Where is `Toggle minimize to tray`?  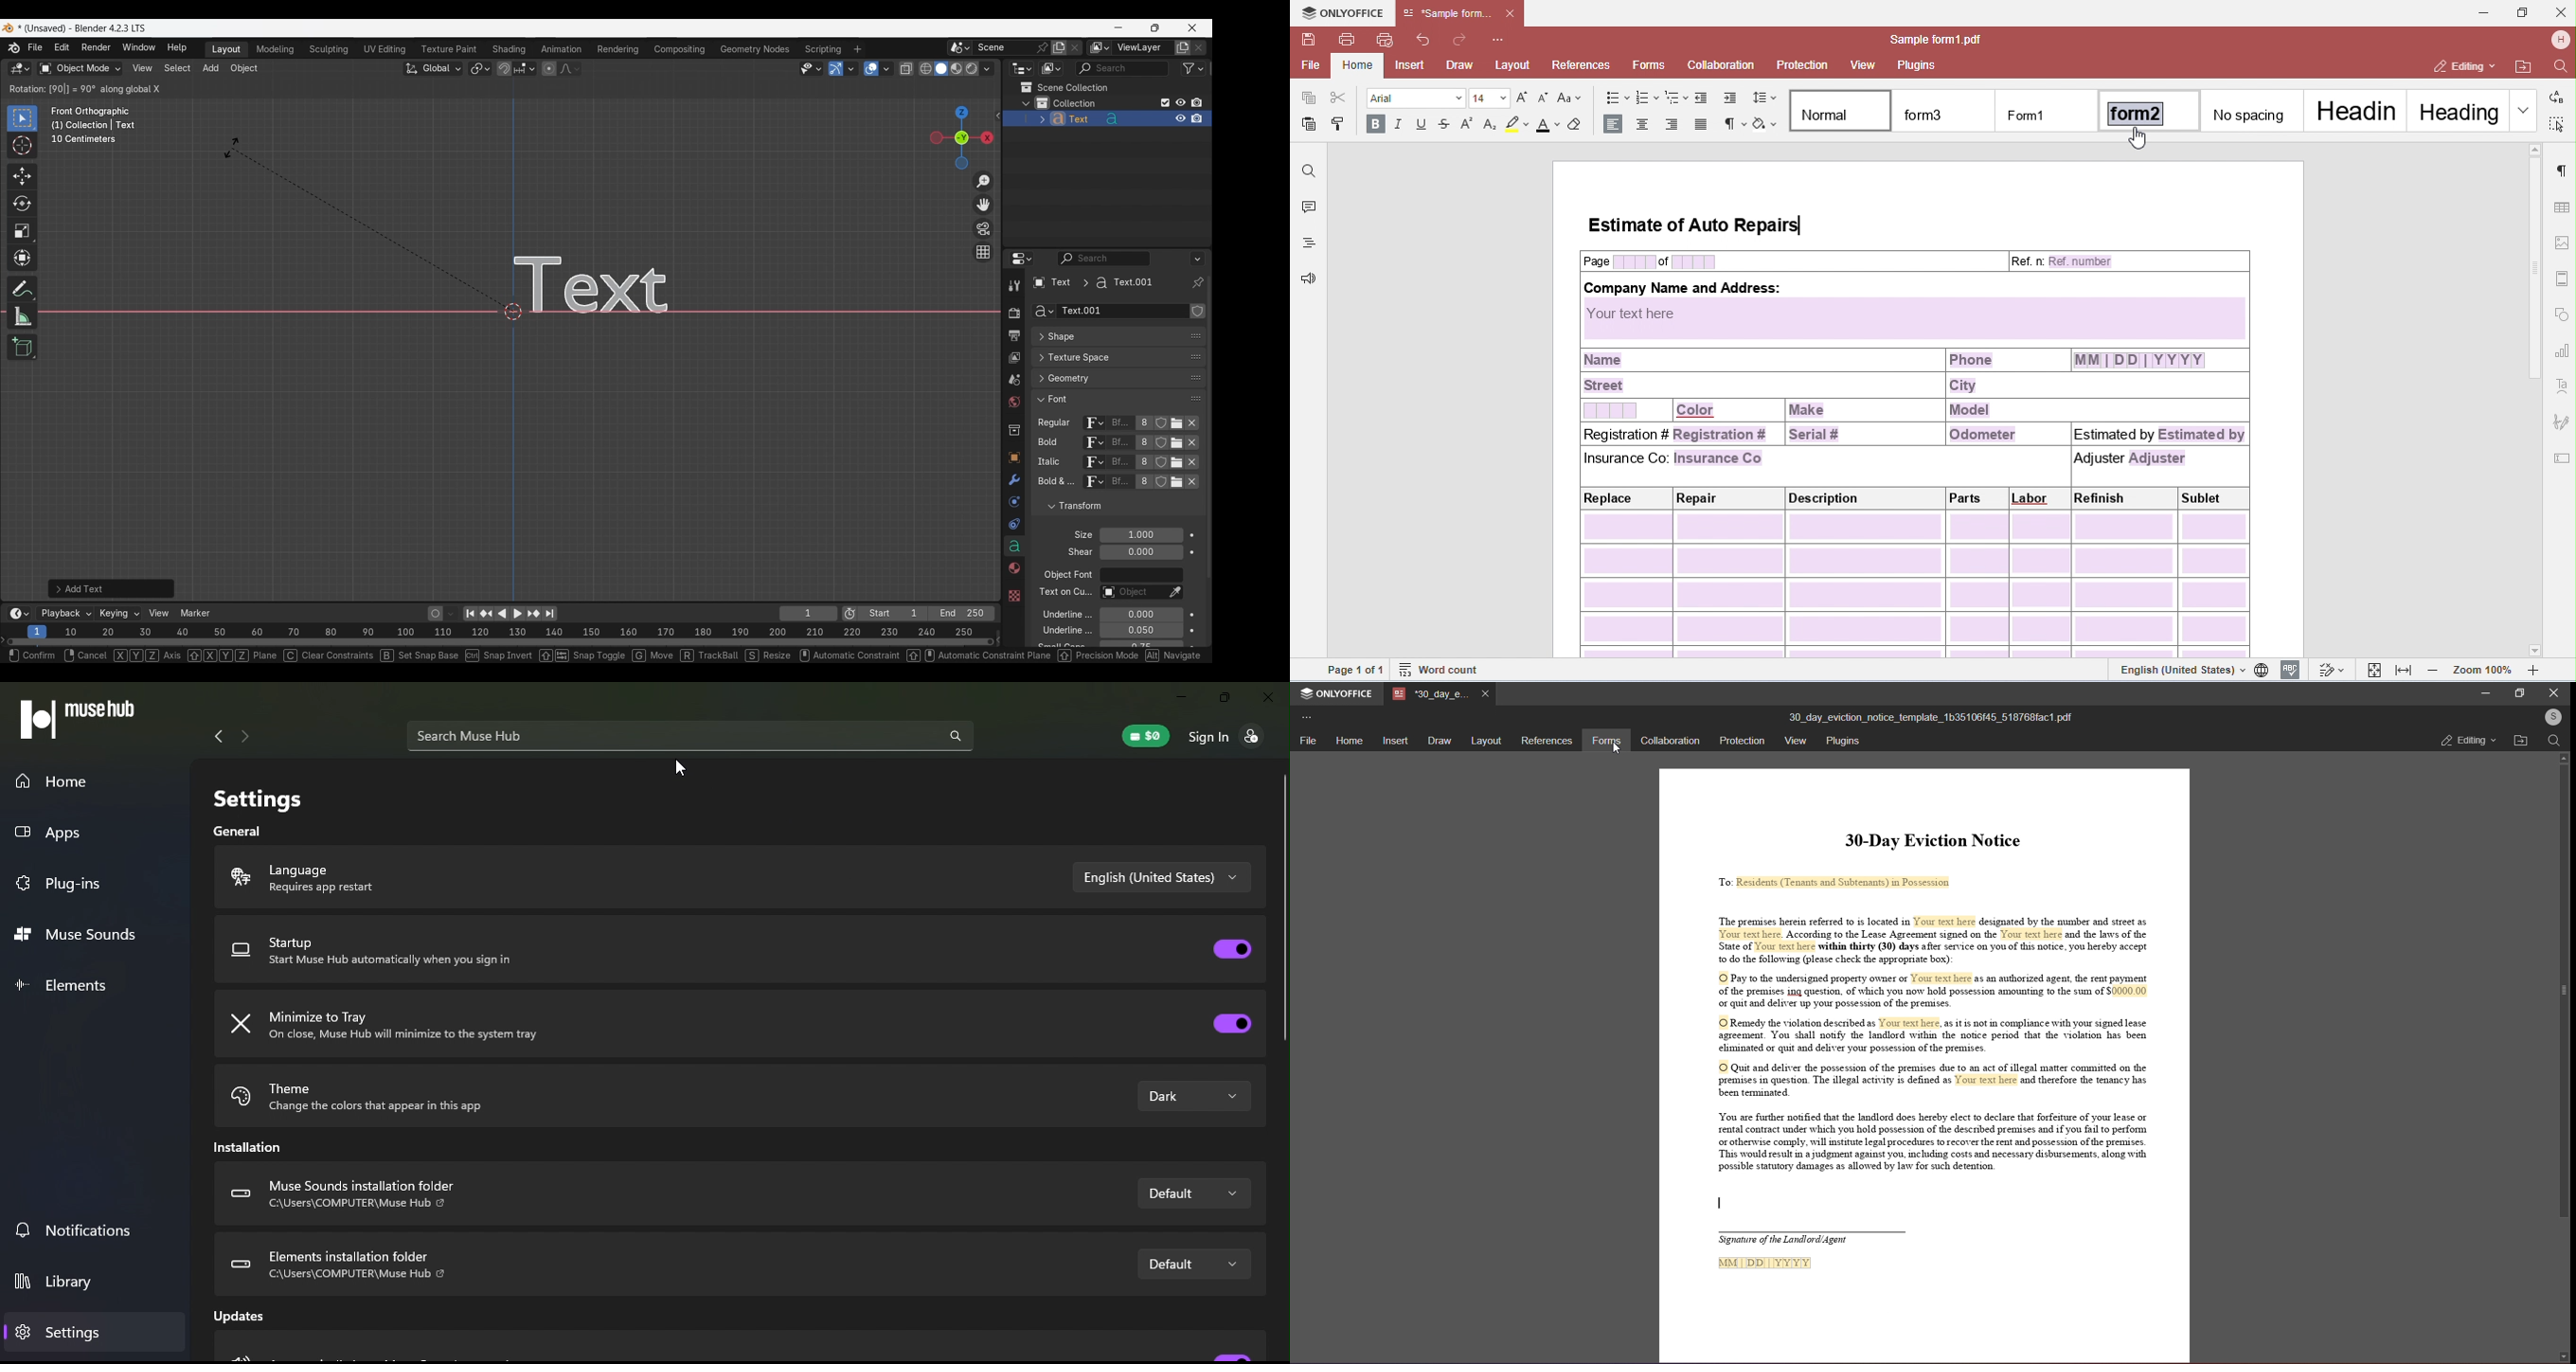
Toggle minimize to tray is located at coordinates (1231, 1025).